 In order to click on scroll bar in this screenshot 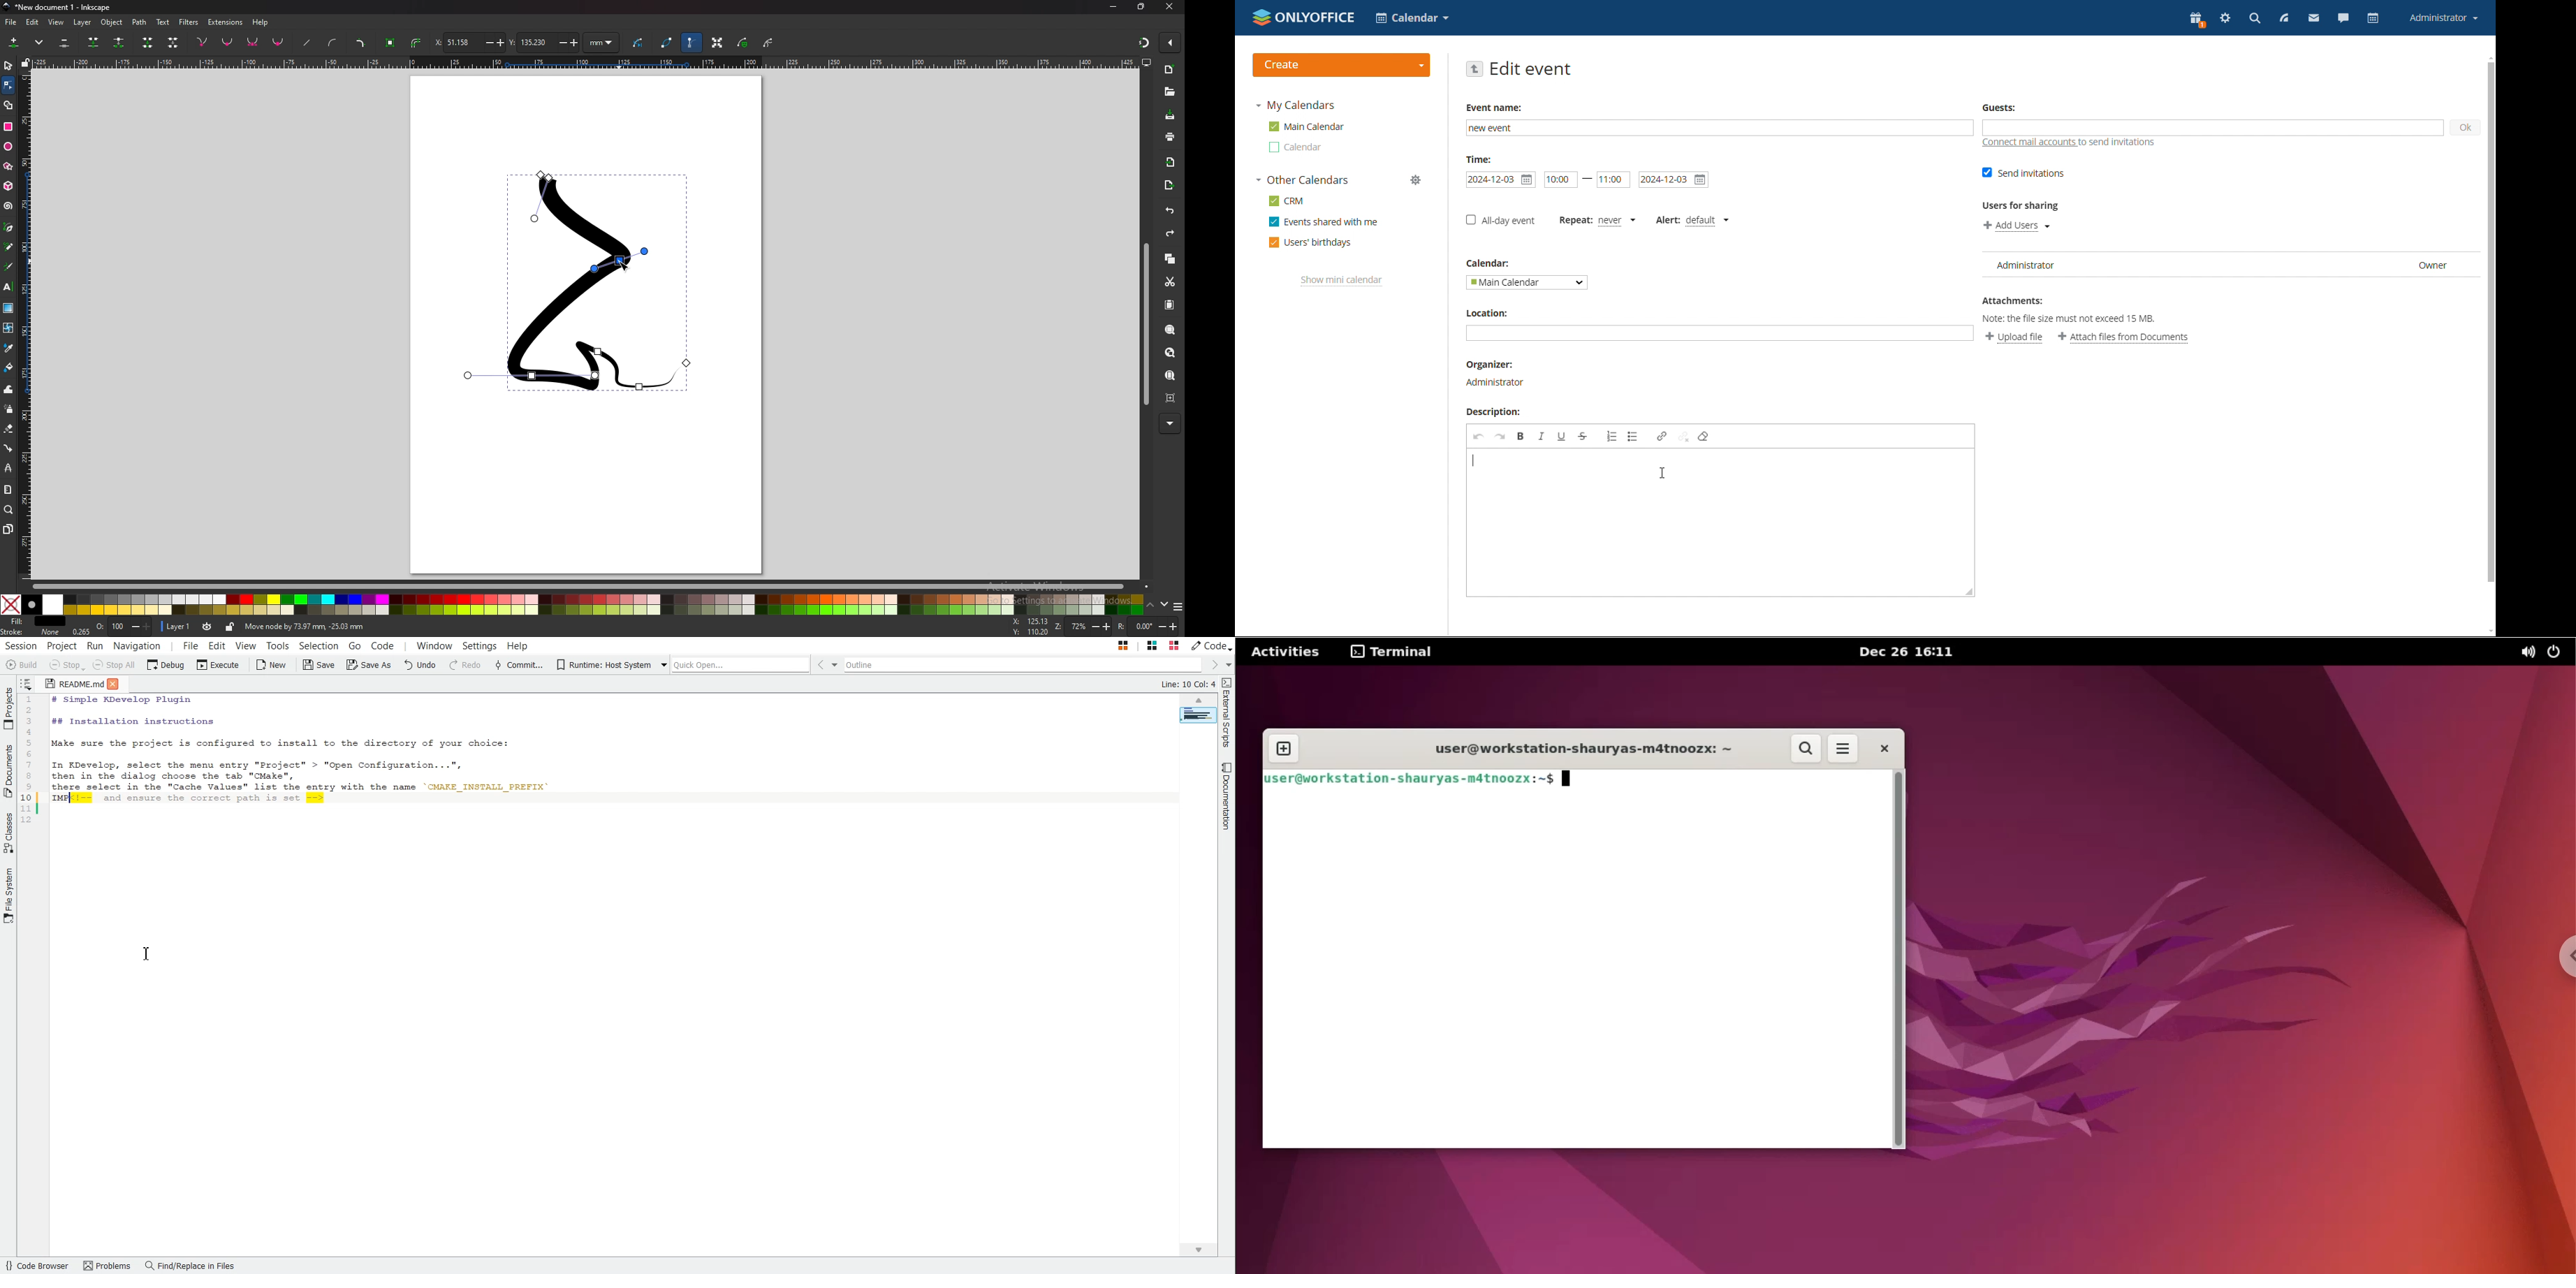, I will do `click(579, 587)`.